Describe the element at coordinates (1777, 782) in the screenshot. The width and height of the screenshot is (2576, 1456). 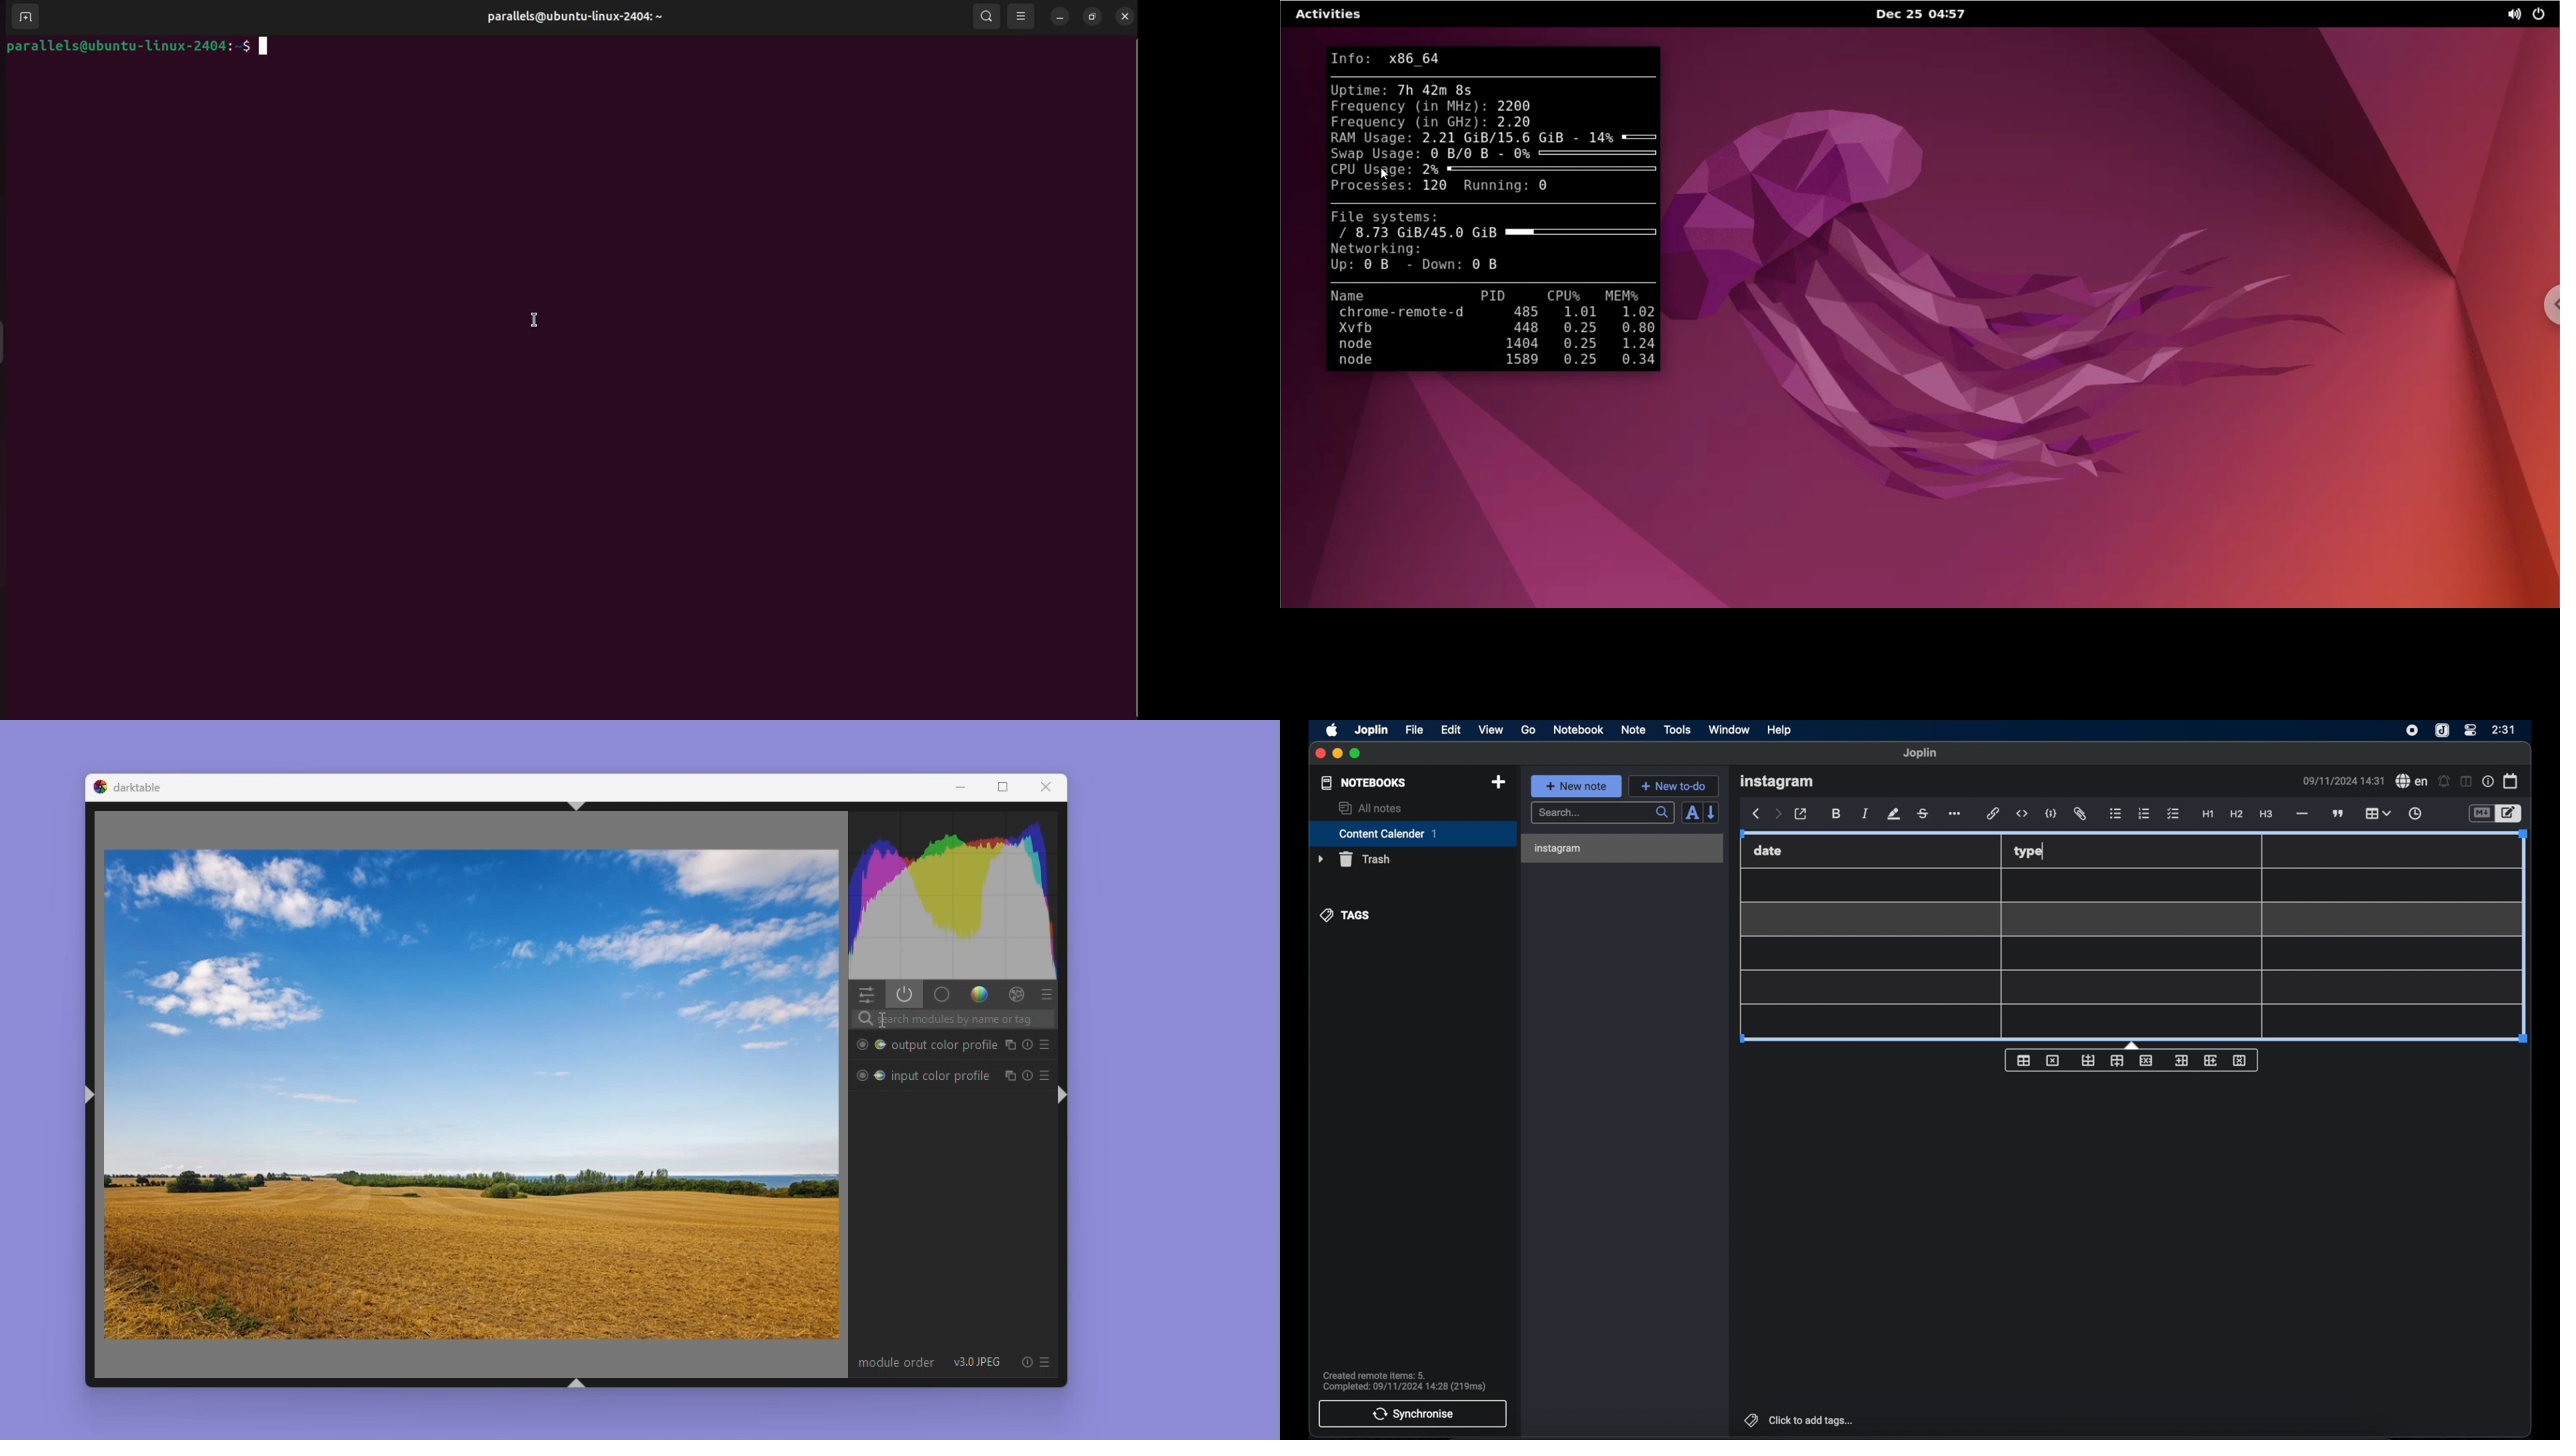
I see `instagram` at that location.